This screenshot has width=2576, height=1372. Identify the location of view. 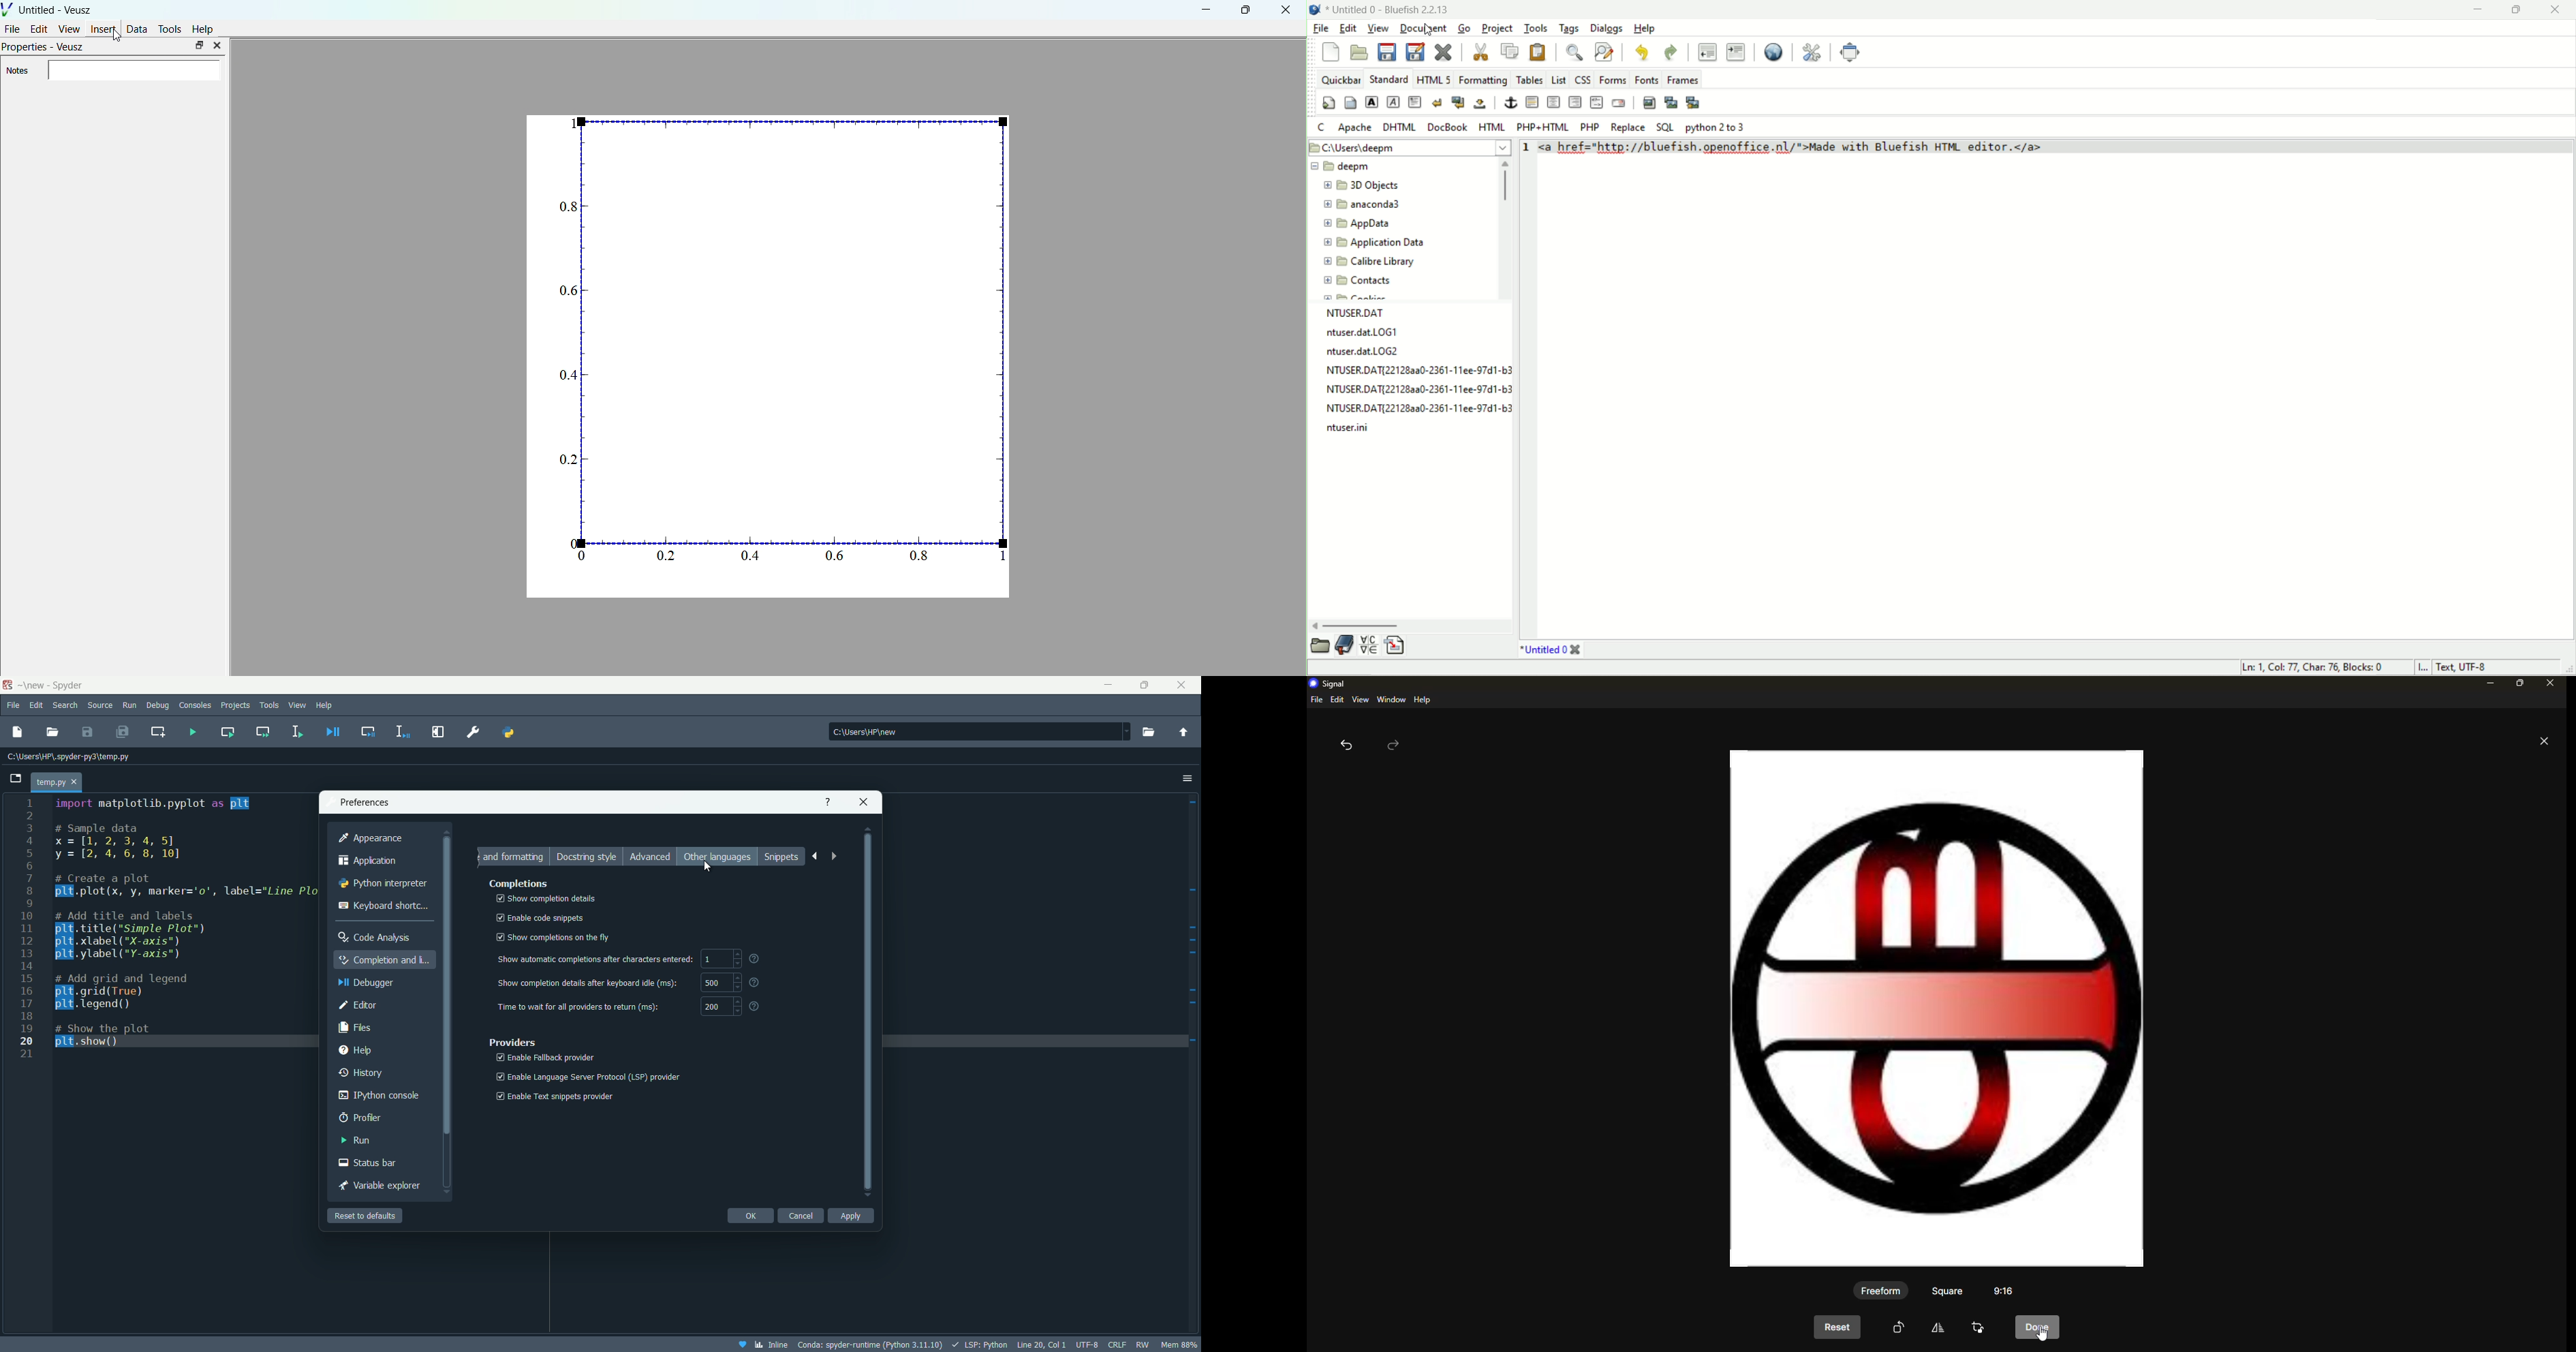
(1361, 700).